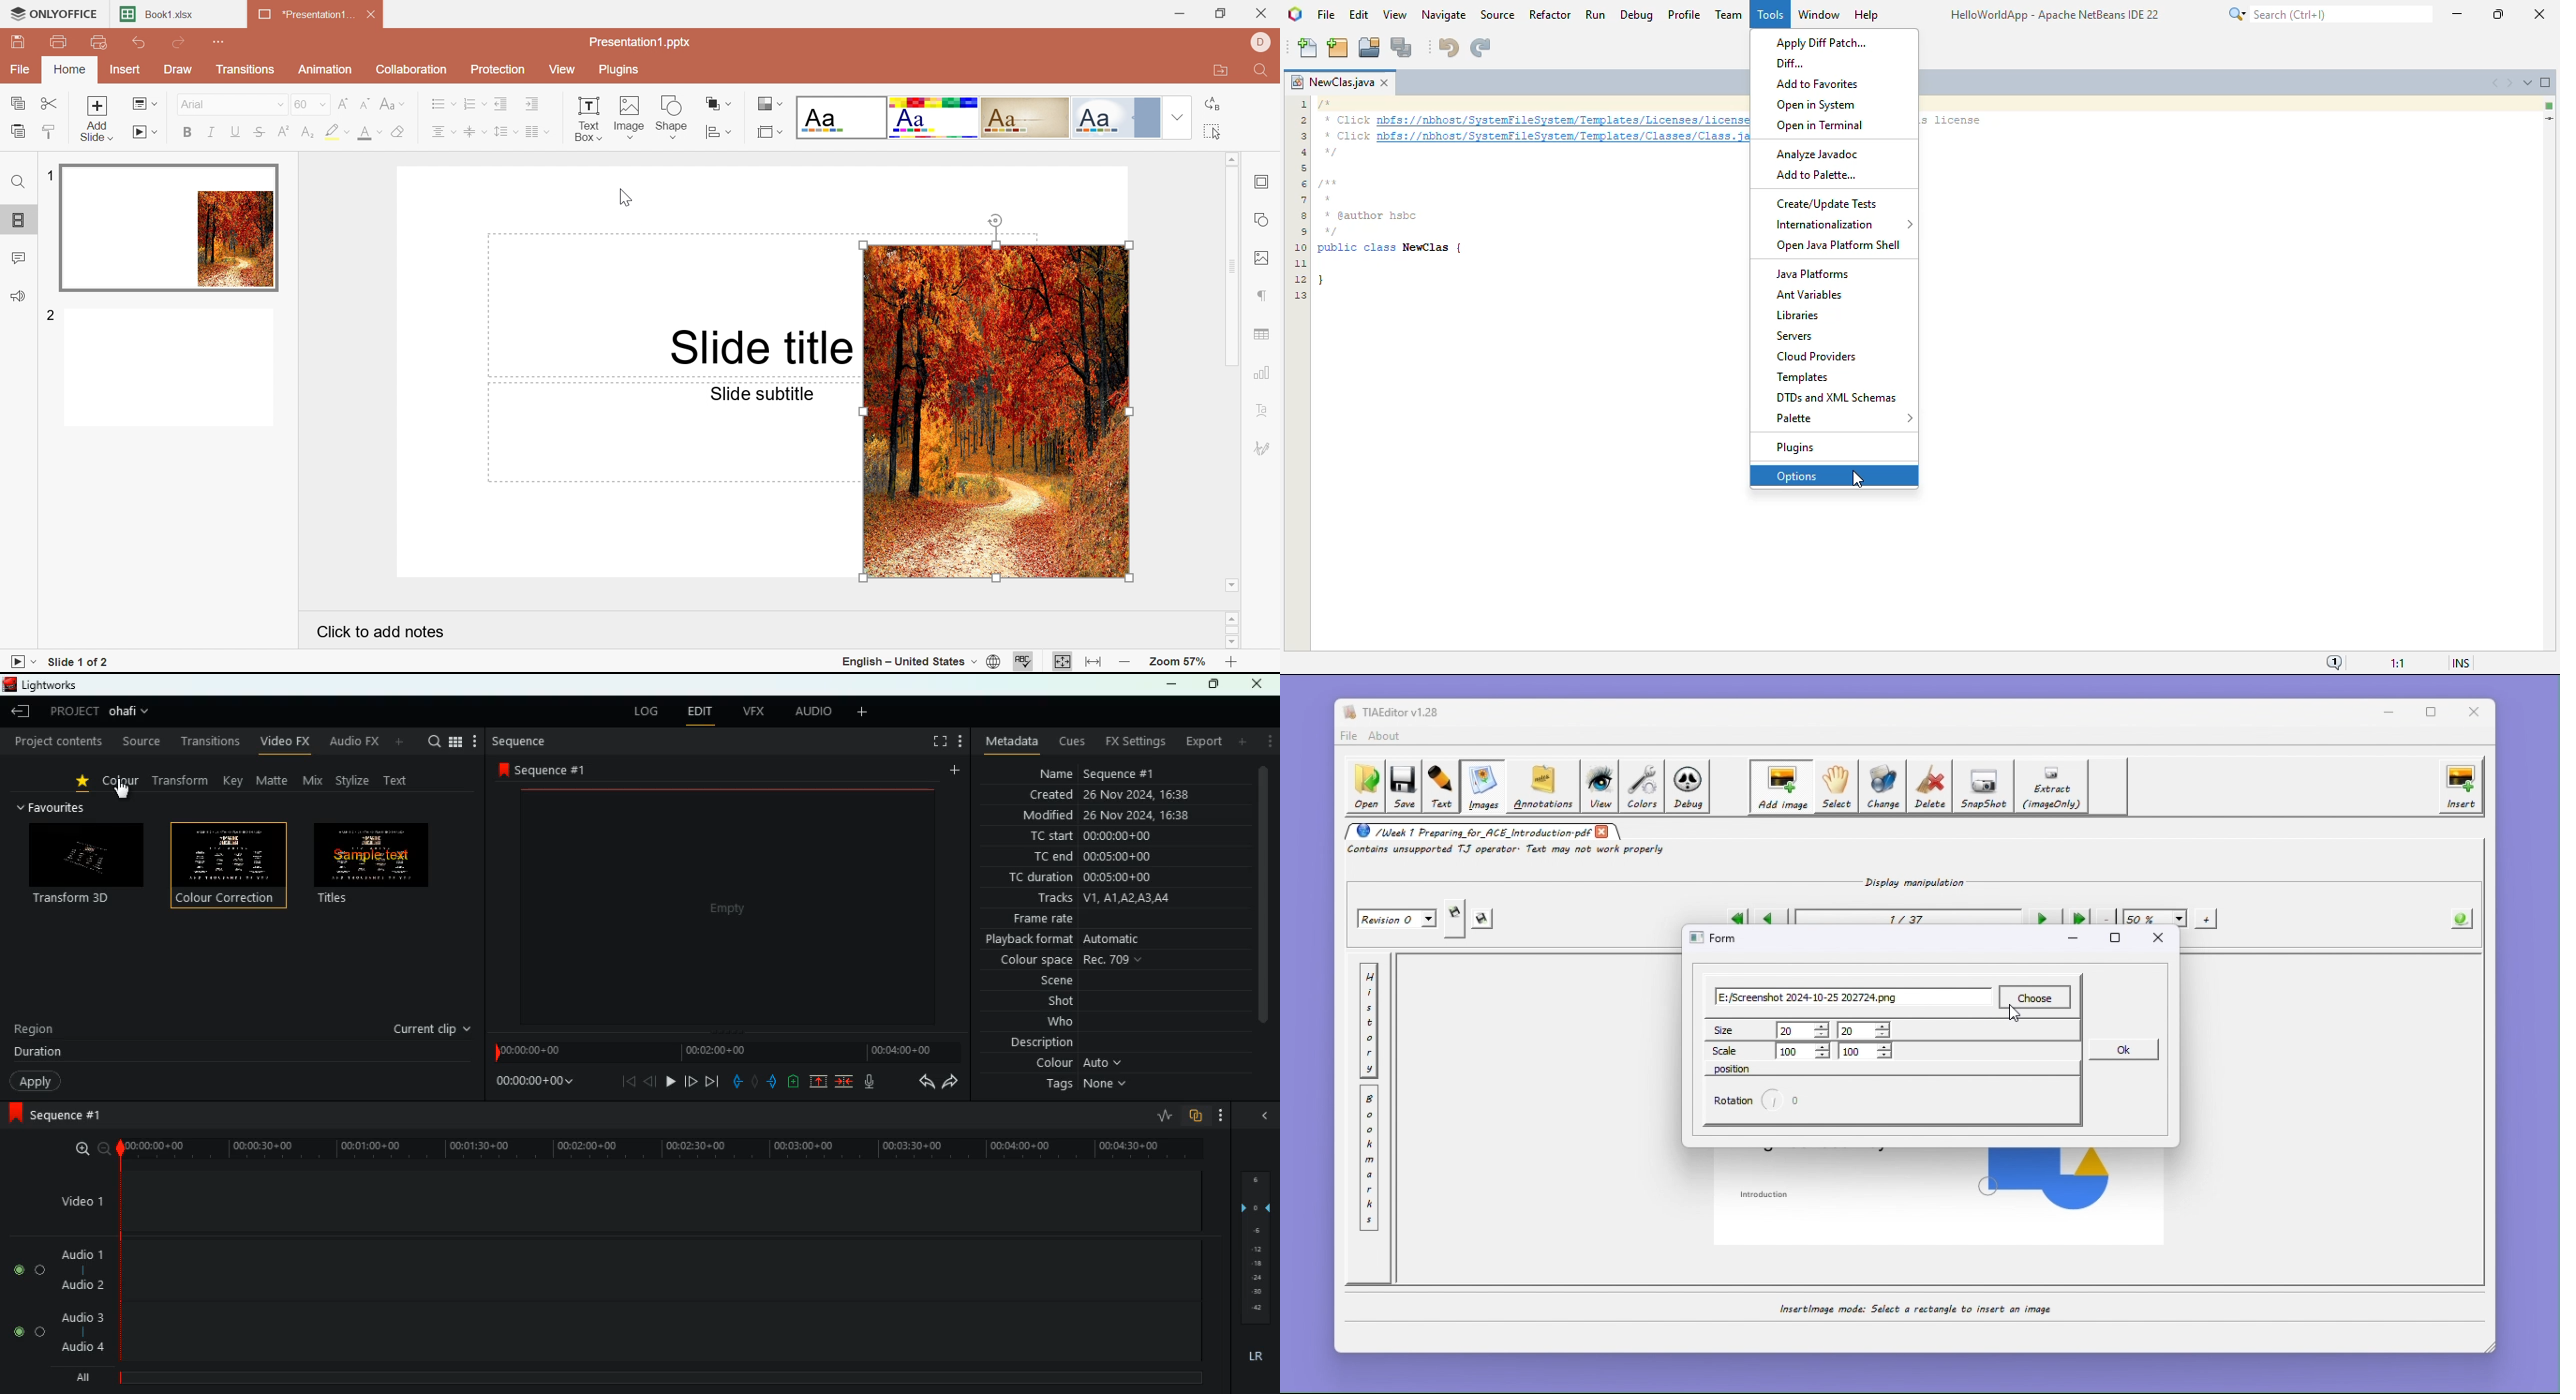 This screenshot has height=1400, width=2576. Describe the element at coordinates (733, 1078) in the screenshot. I see `back` at that location.